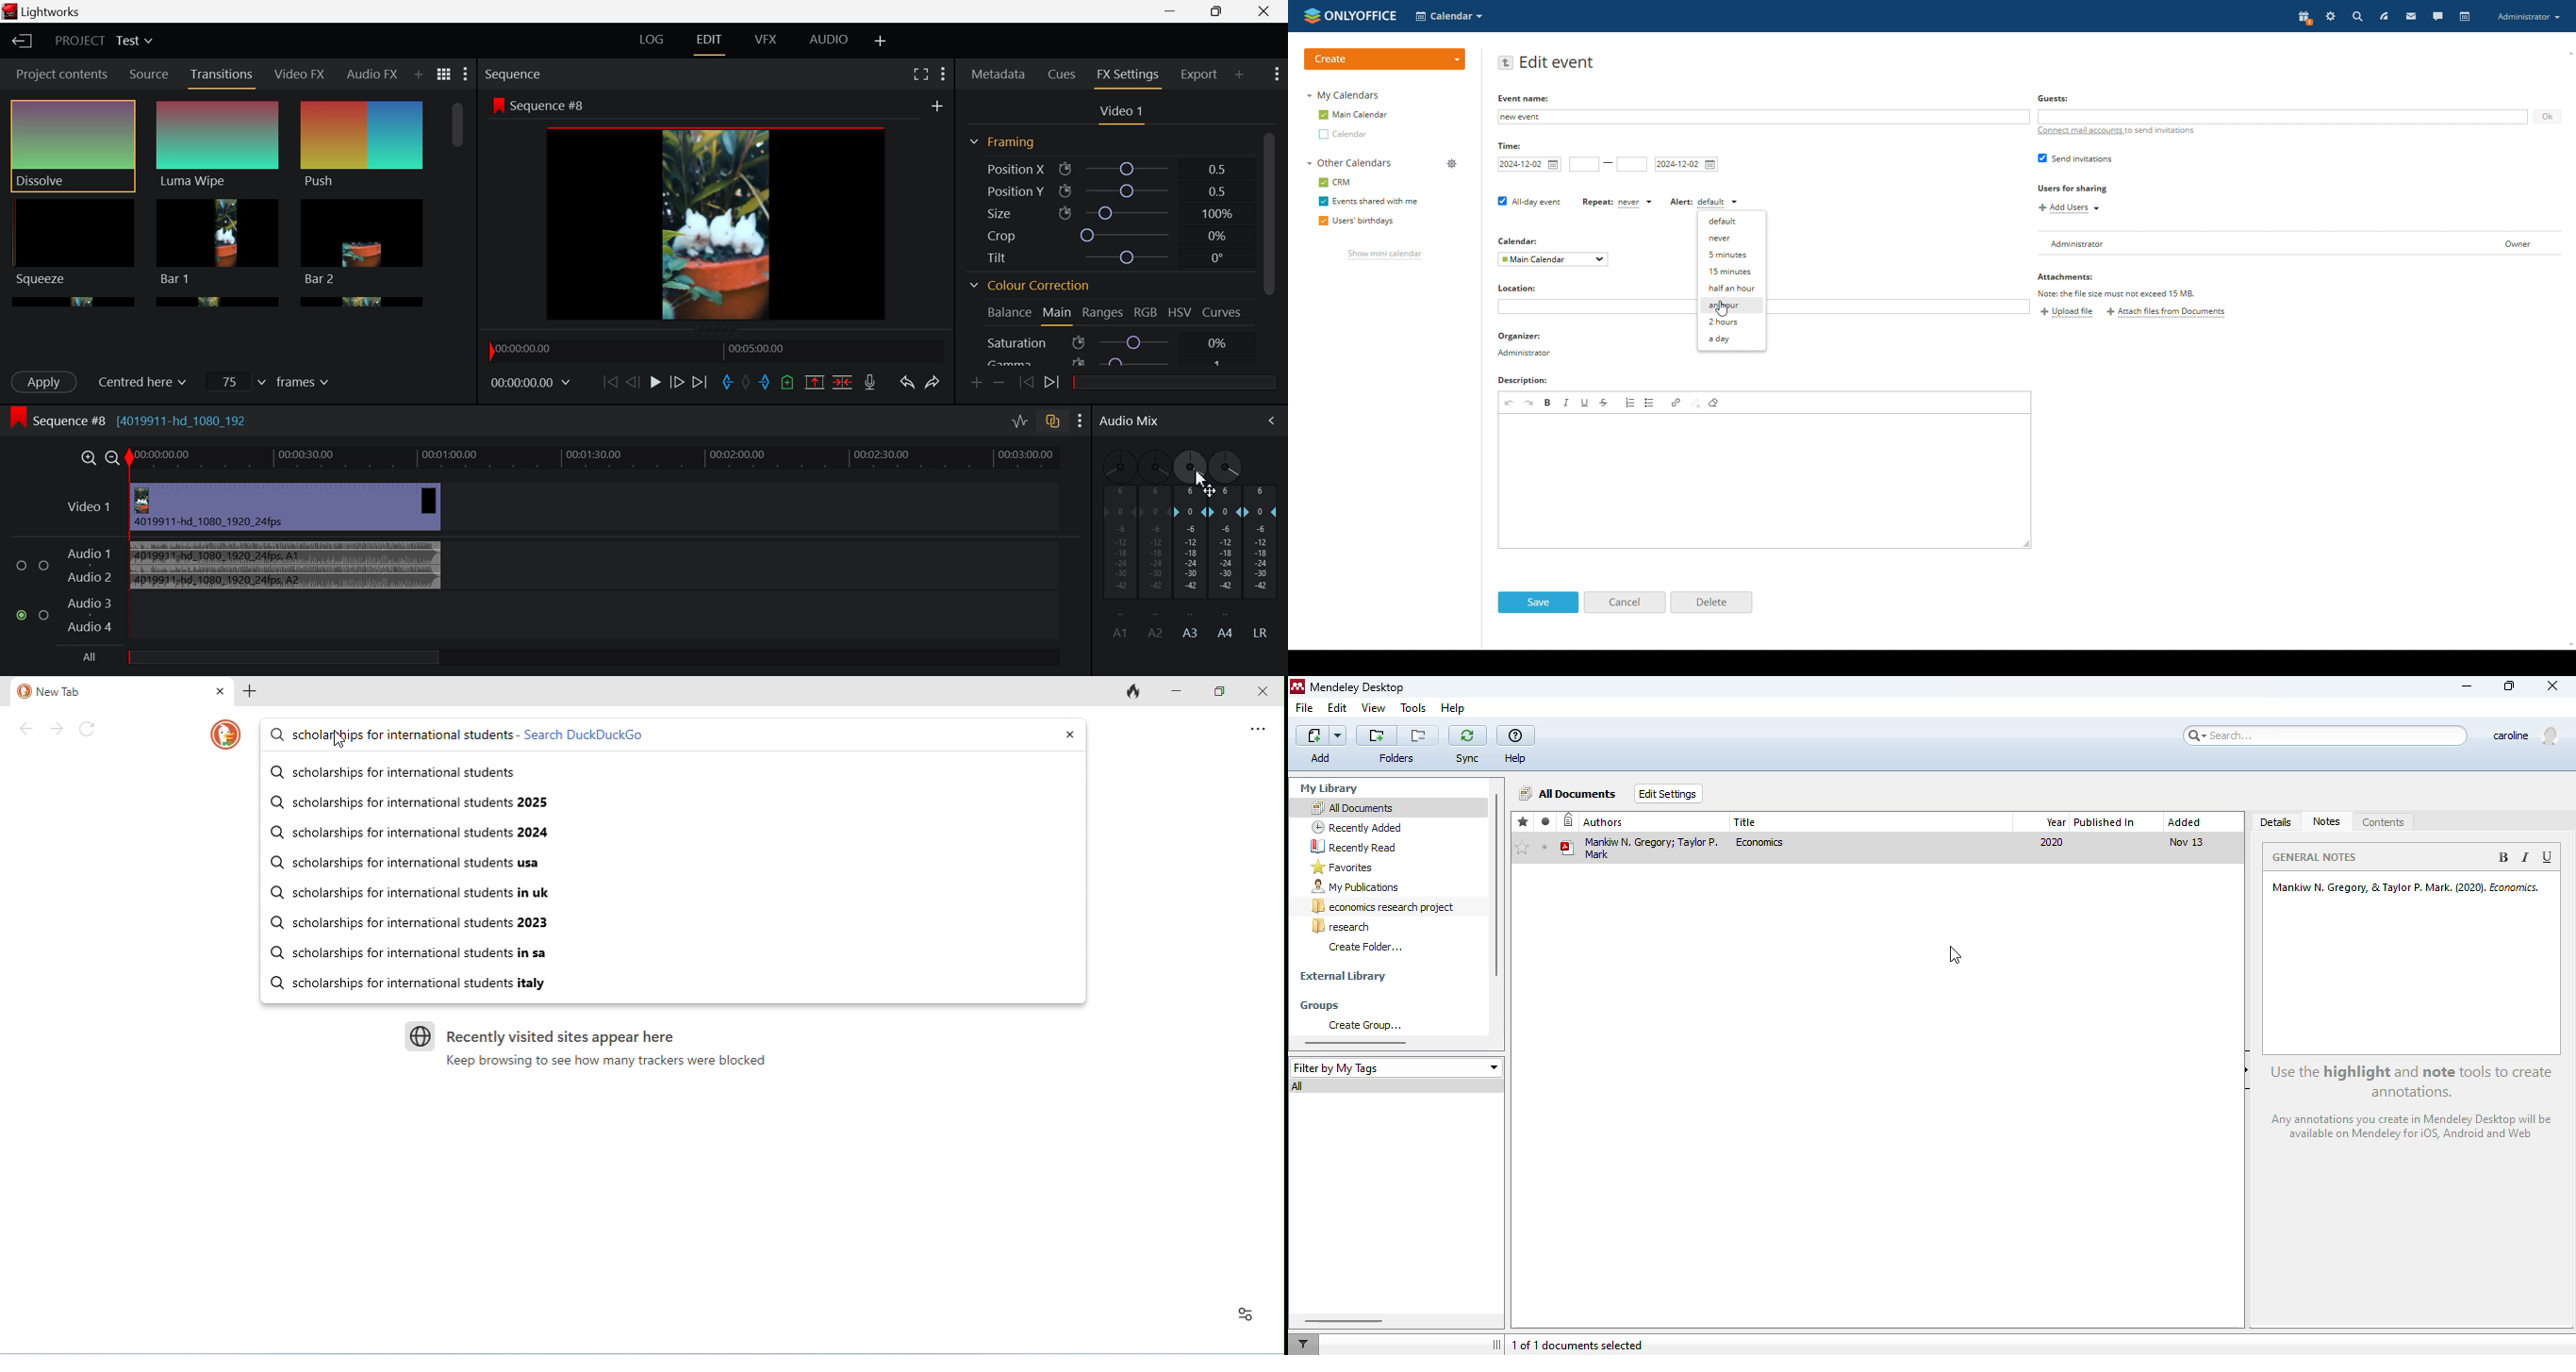 This screenshot has width=2576, height=1372. What do you see at coordinates (1352, 115) in the screenshot?
I see `main calendar` at bounding box center [1352, 115].